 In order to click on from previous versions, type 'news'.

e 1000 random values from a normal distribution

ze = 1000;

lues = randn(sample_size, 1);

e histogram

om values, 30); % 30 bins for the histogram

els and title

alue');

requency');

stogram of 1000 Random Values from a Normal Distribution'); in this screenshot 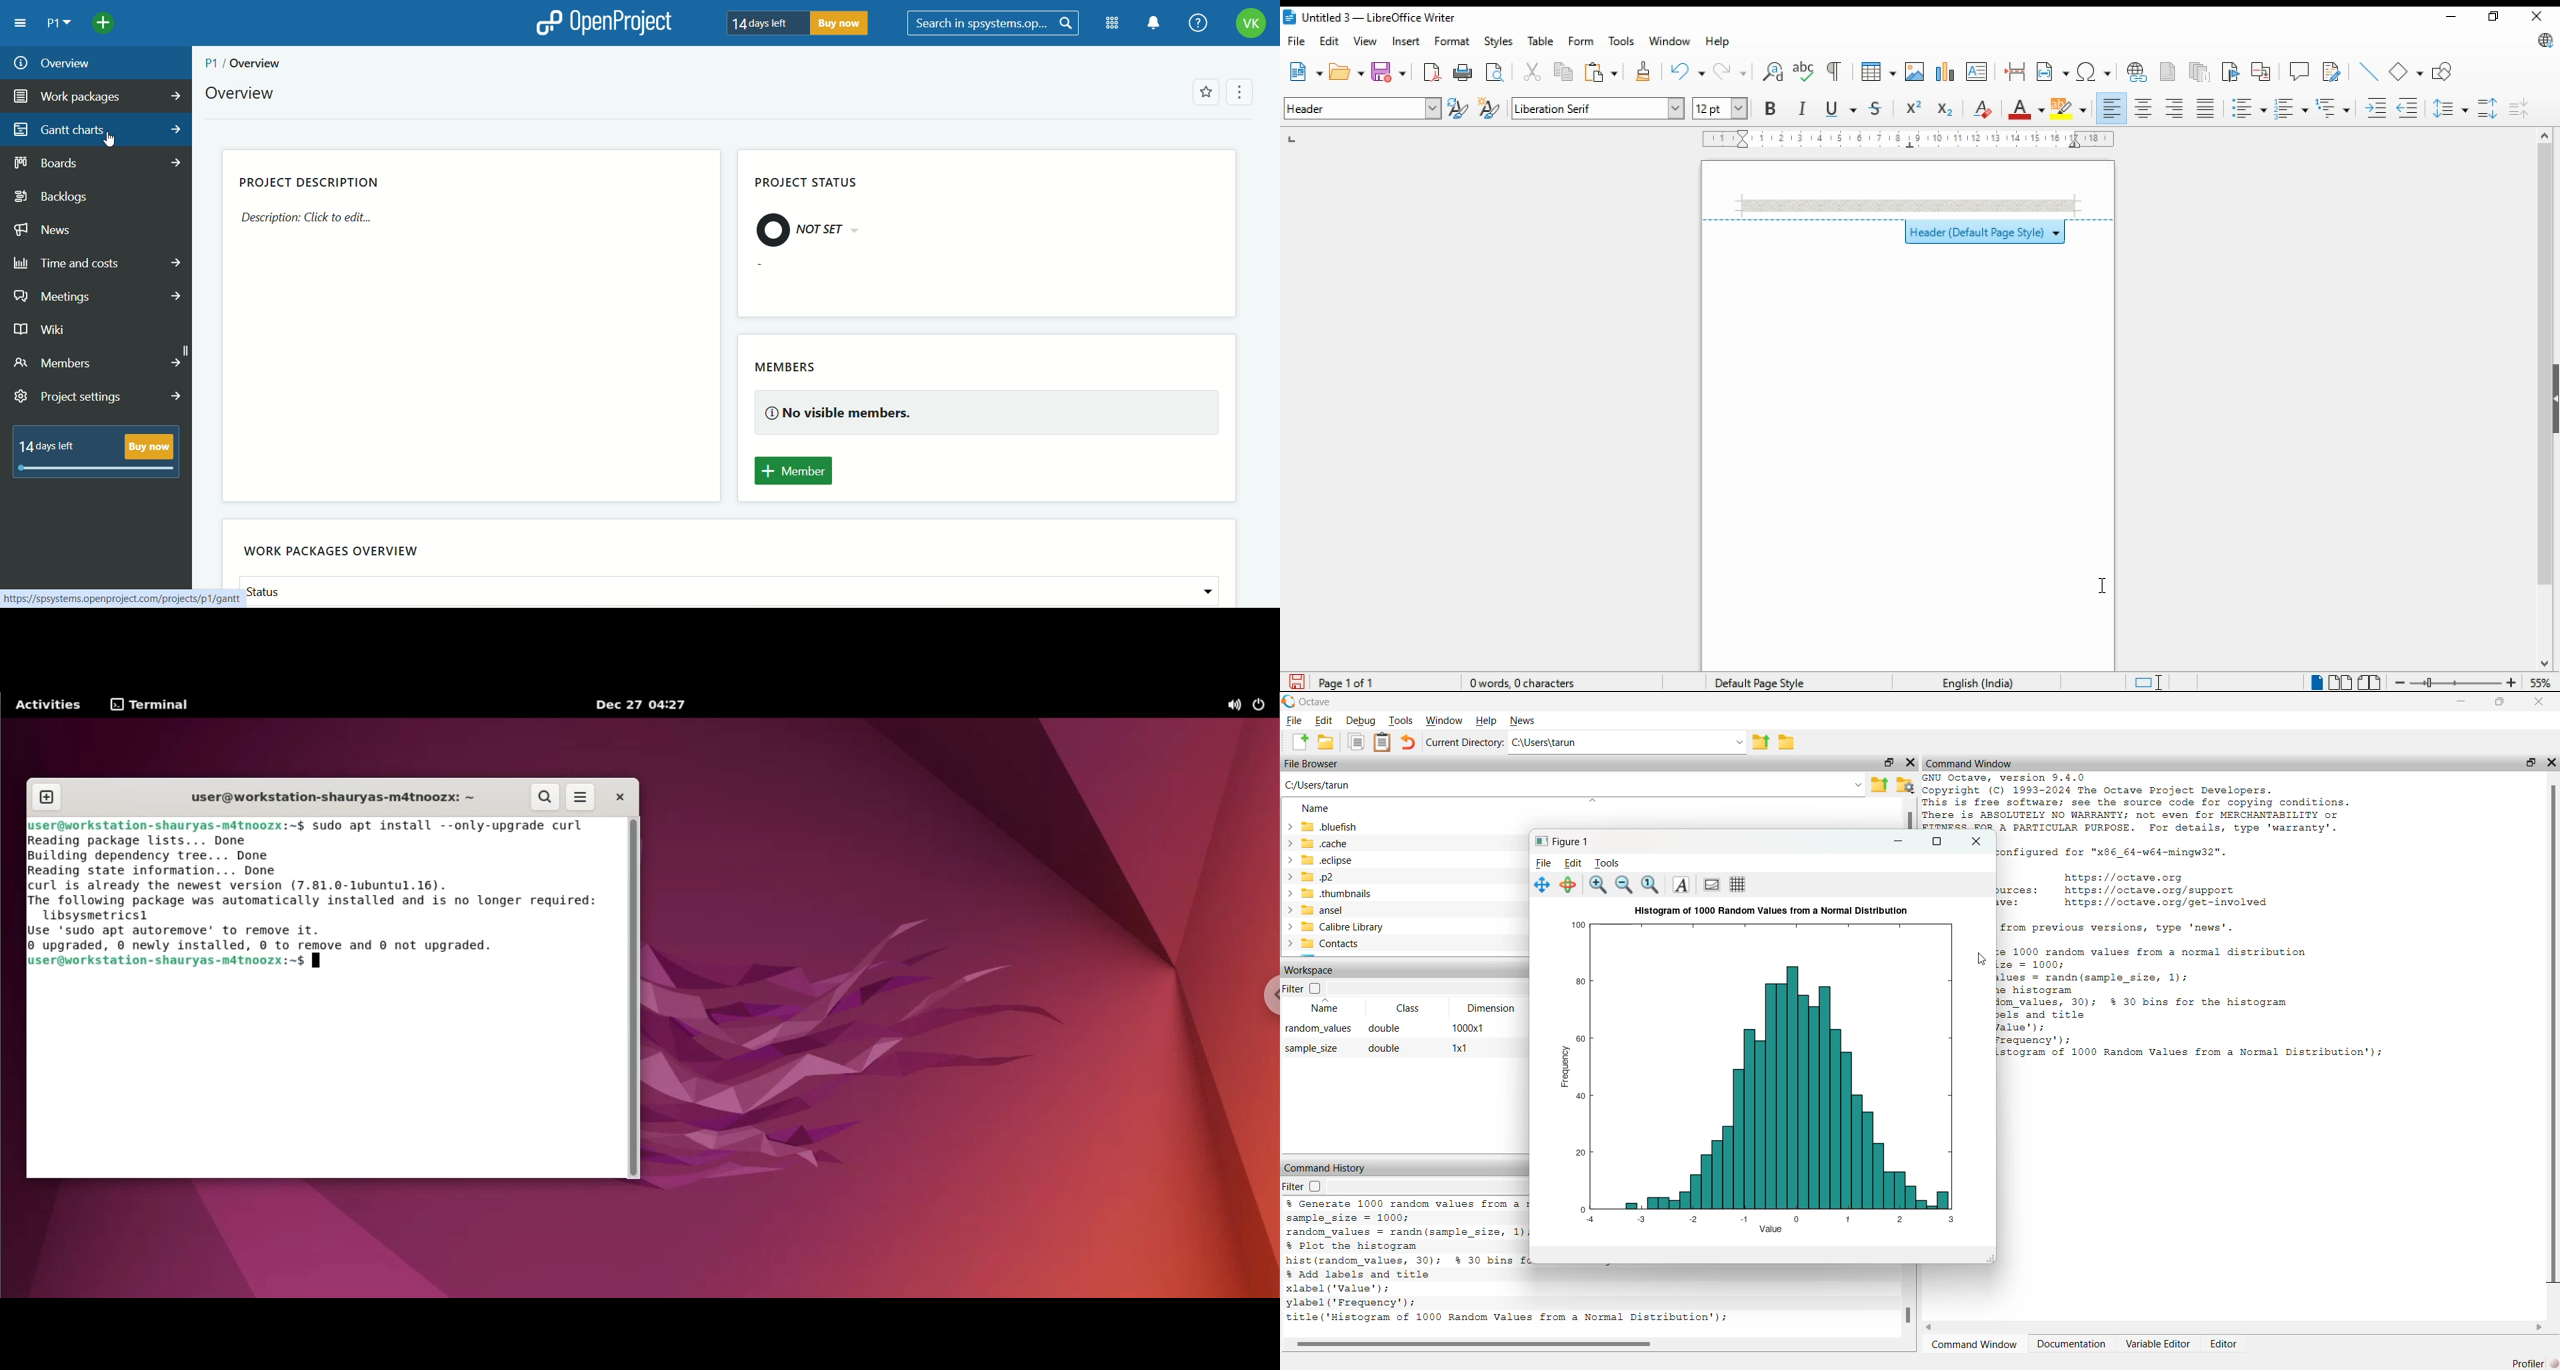, I will do `click(2195, 993)`.